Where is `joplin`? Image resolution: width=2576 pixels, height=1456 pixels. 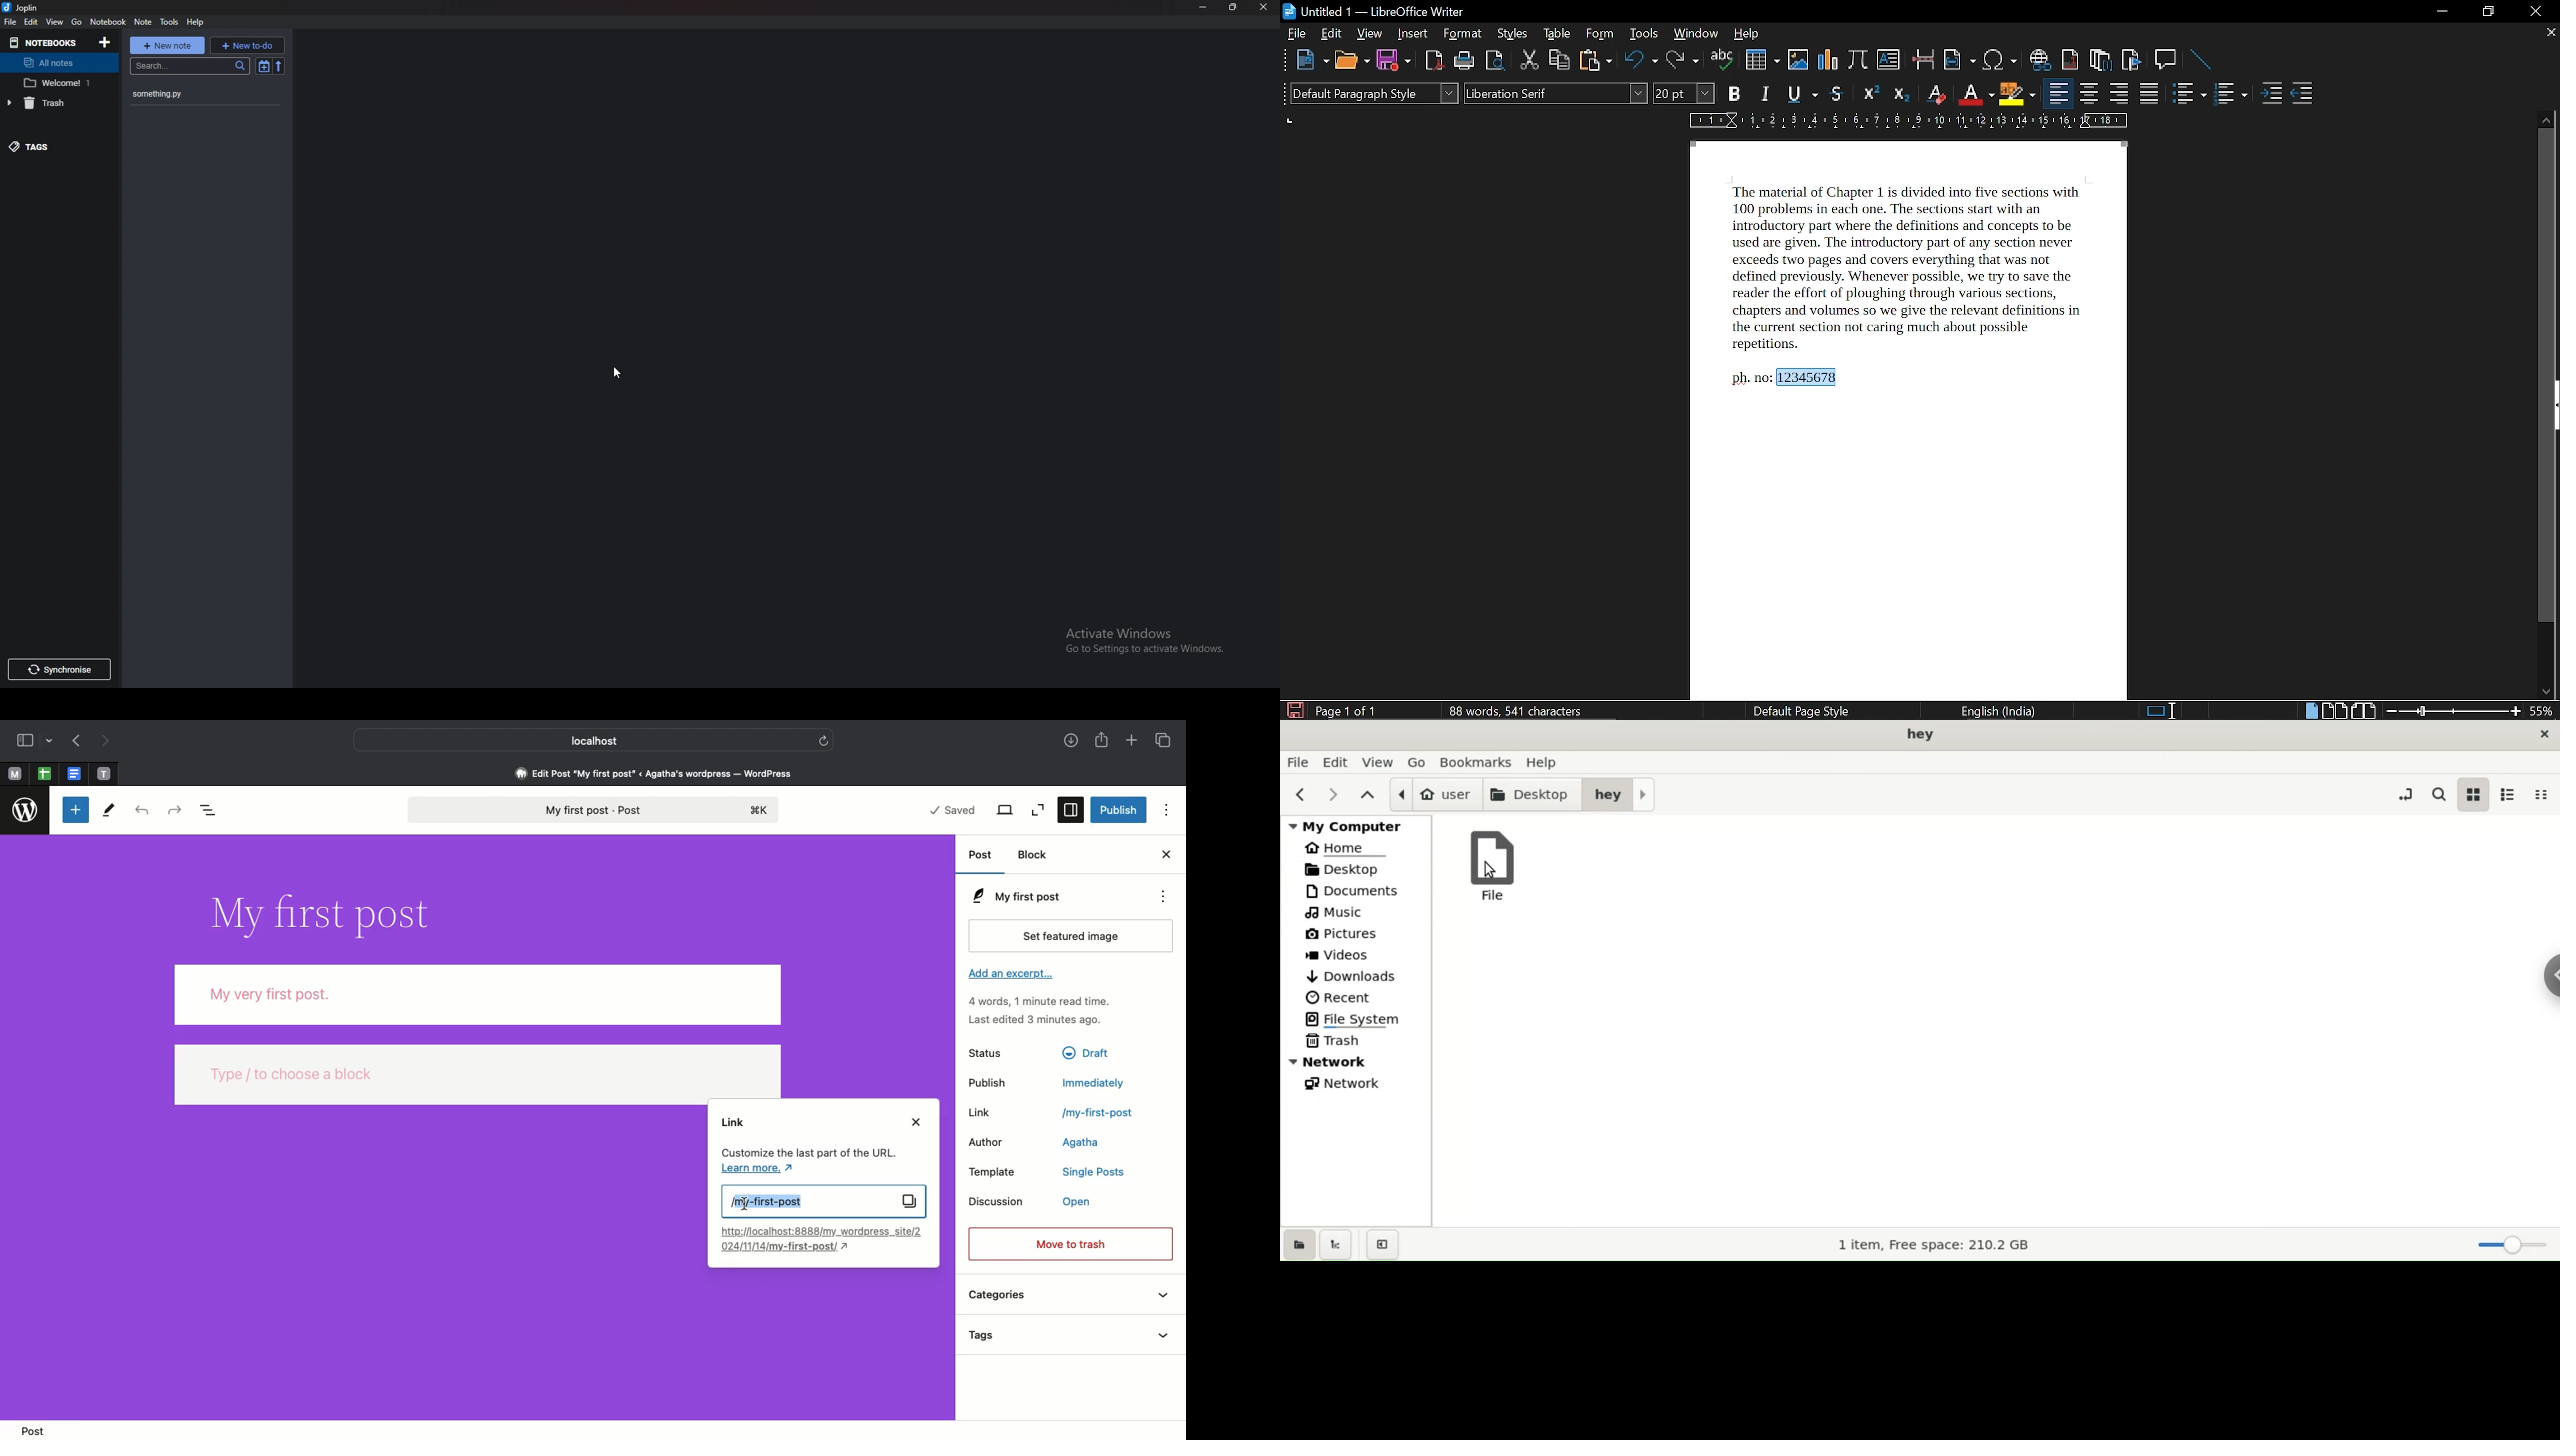 joplin is located at coordinates (22, 9).